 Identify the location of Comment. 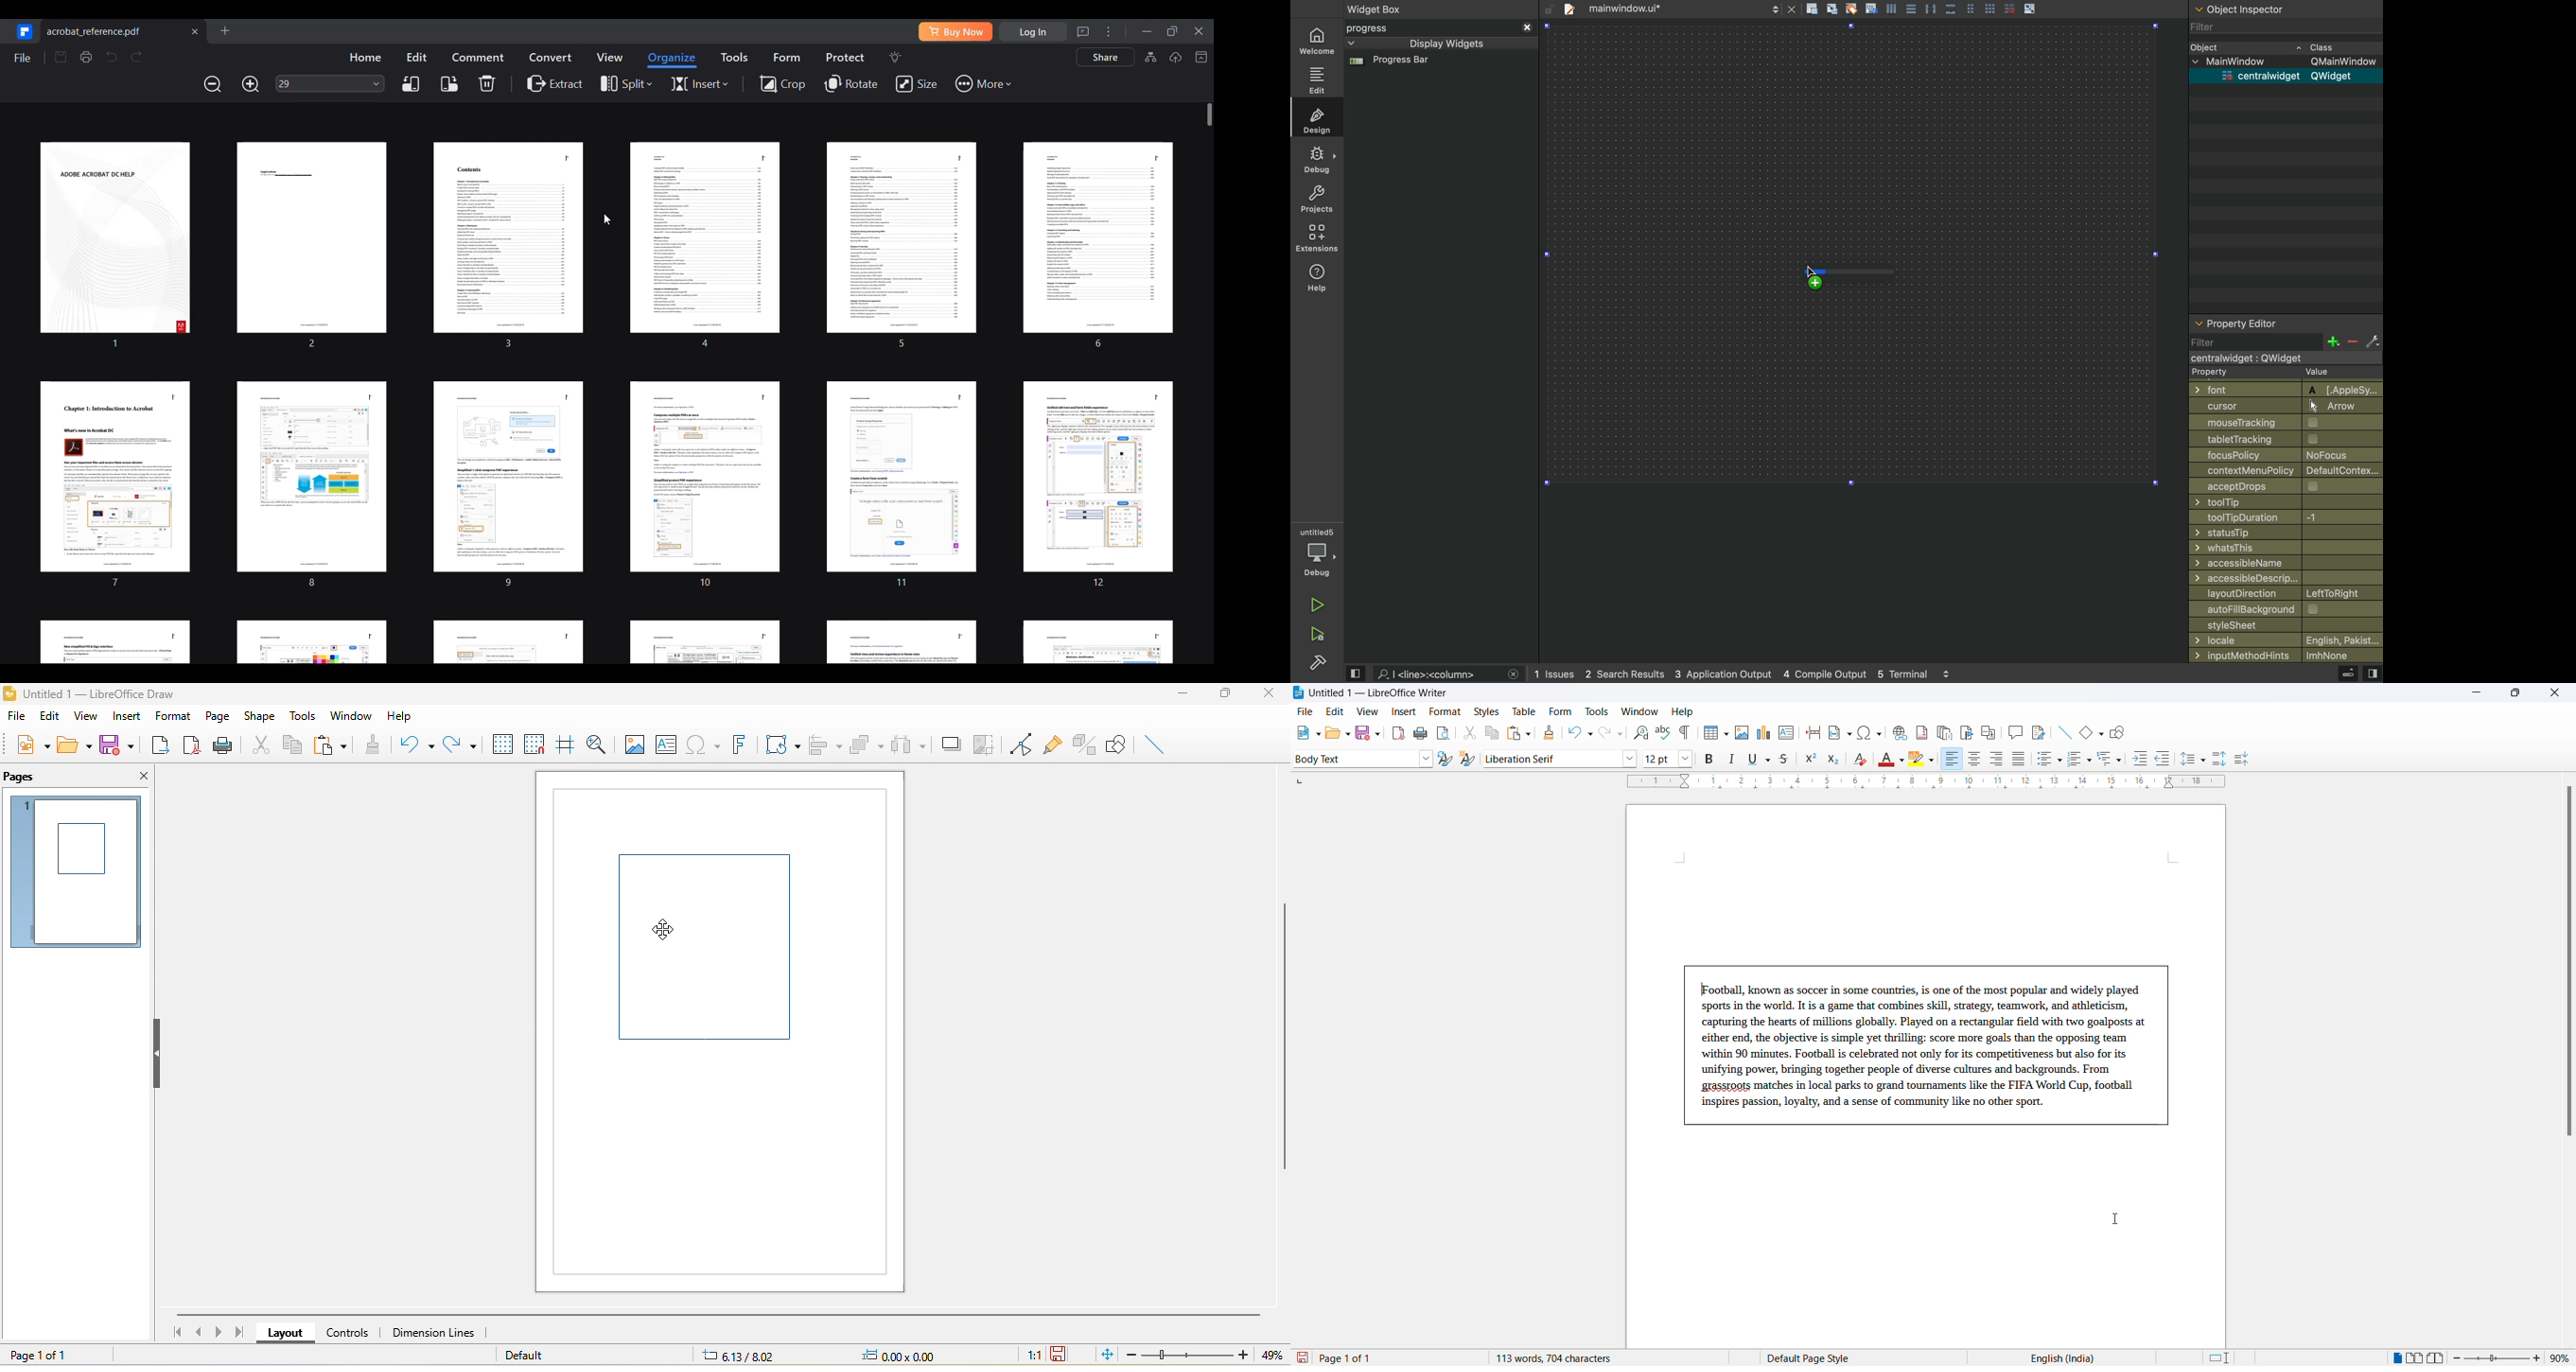
(478, 57).